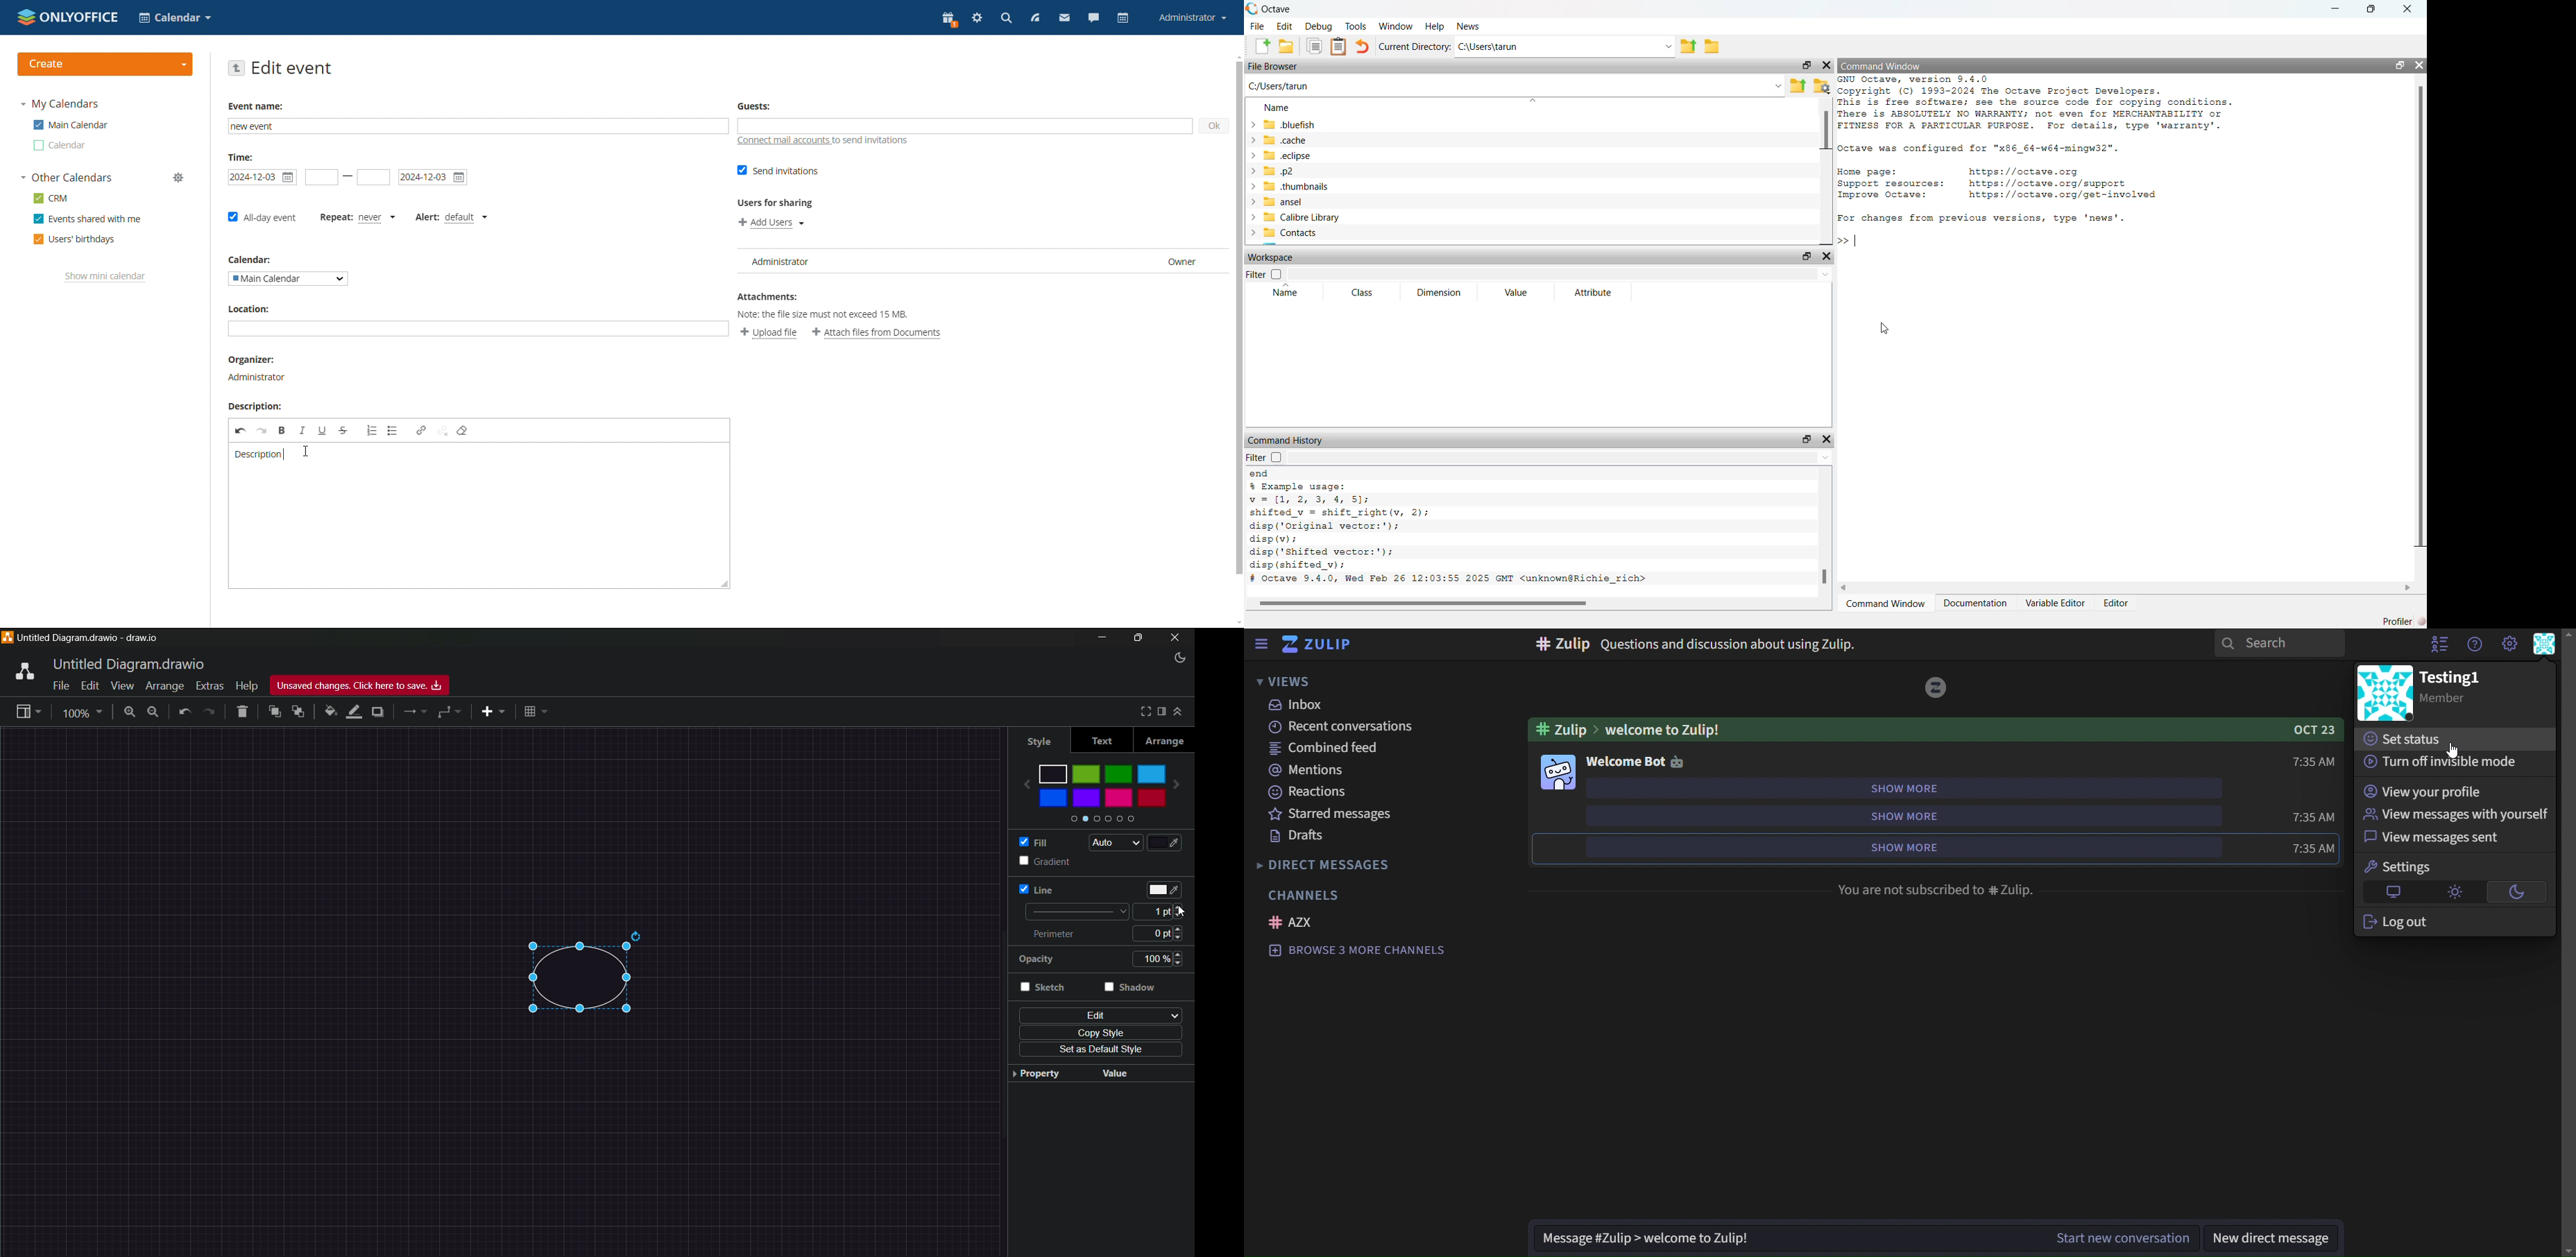 The width and height of the screenshot is (2576, 1260). Describe the element at coordinates (1183, 939) in the screenshot. I see `decrease perimeter` at that location.